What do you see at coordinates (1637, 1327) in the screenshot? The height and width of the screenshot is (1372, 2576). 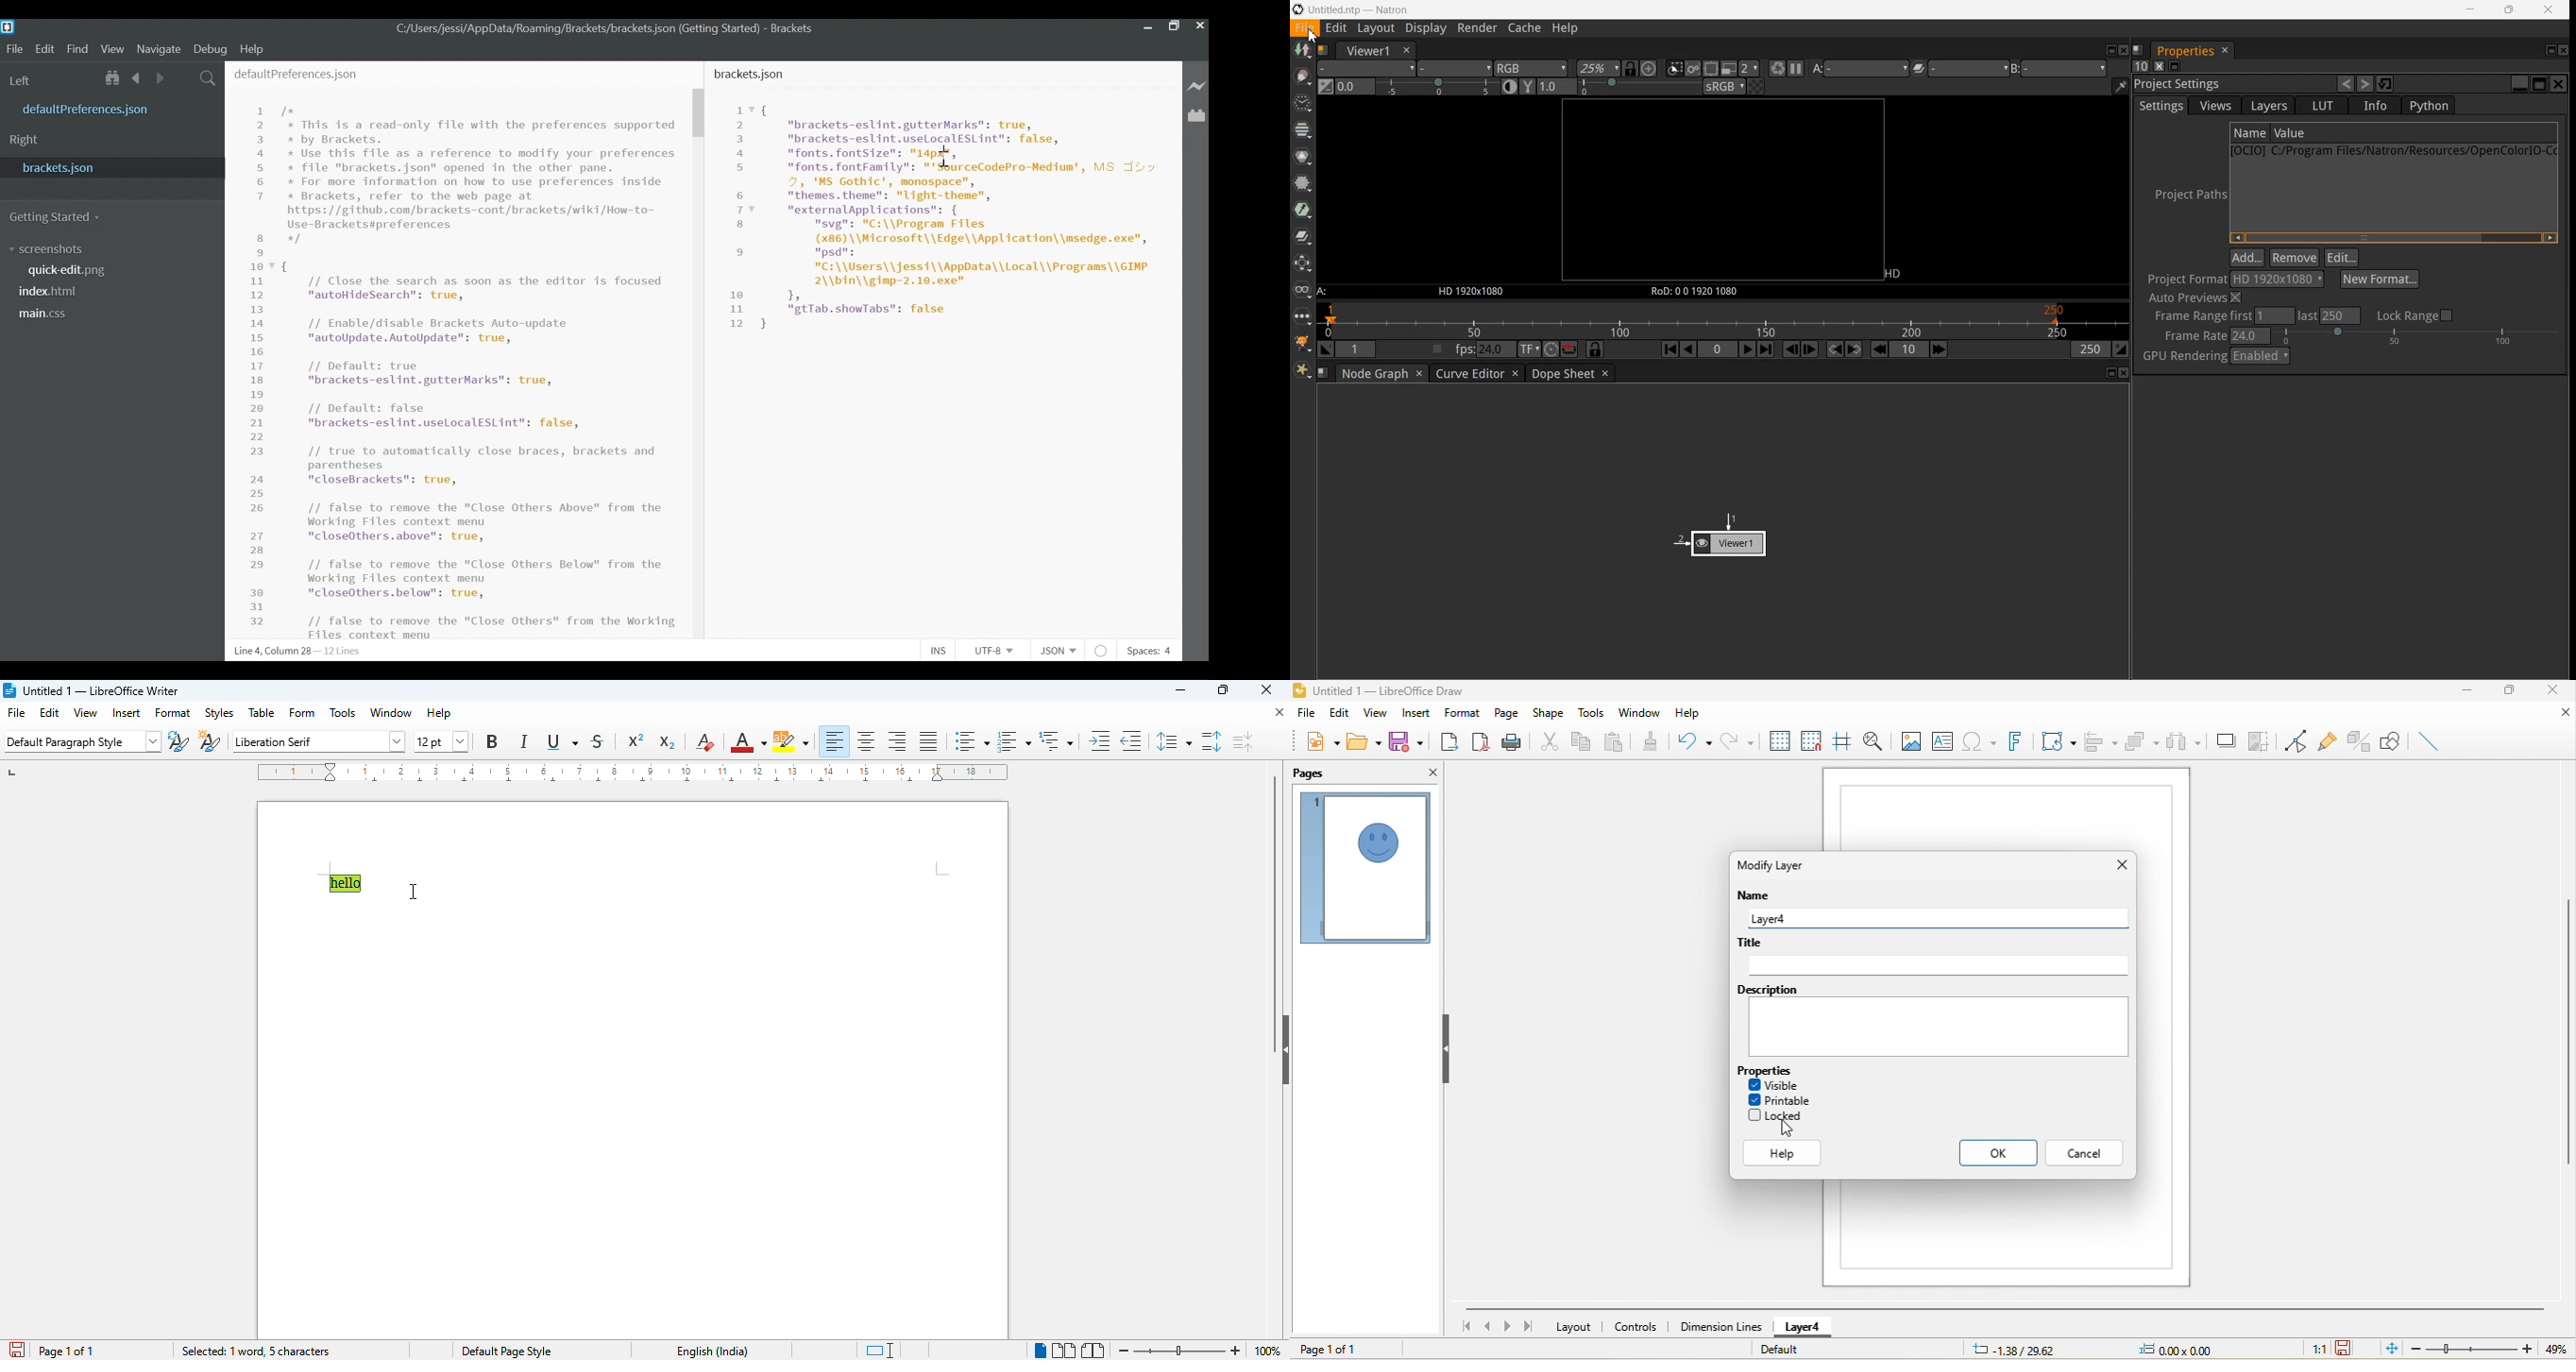 I see `controls` at bounding box center [1637, 1327].